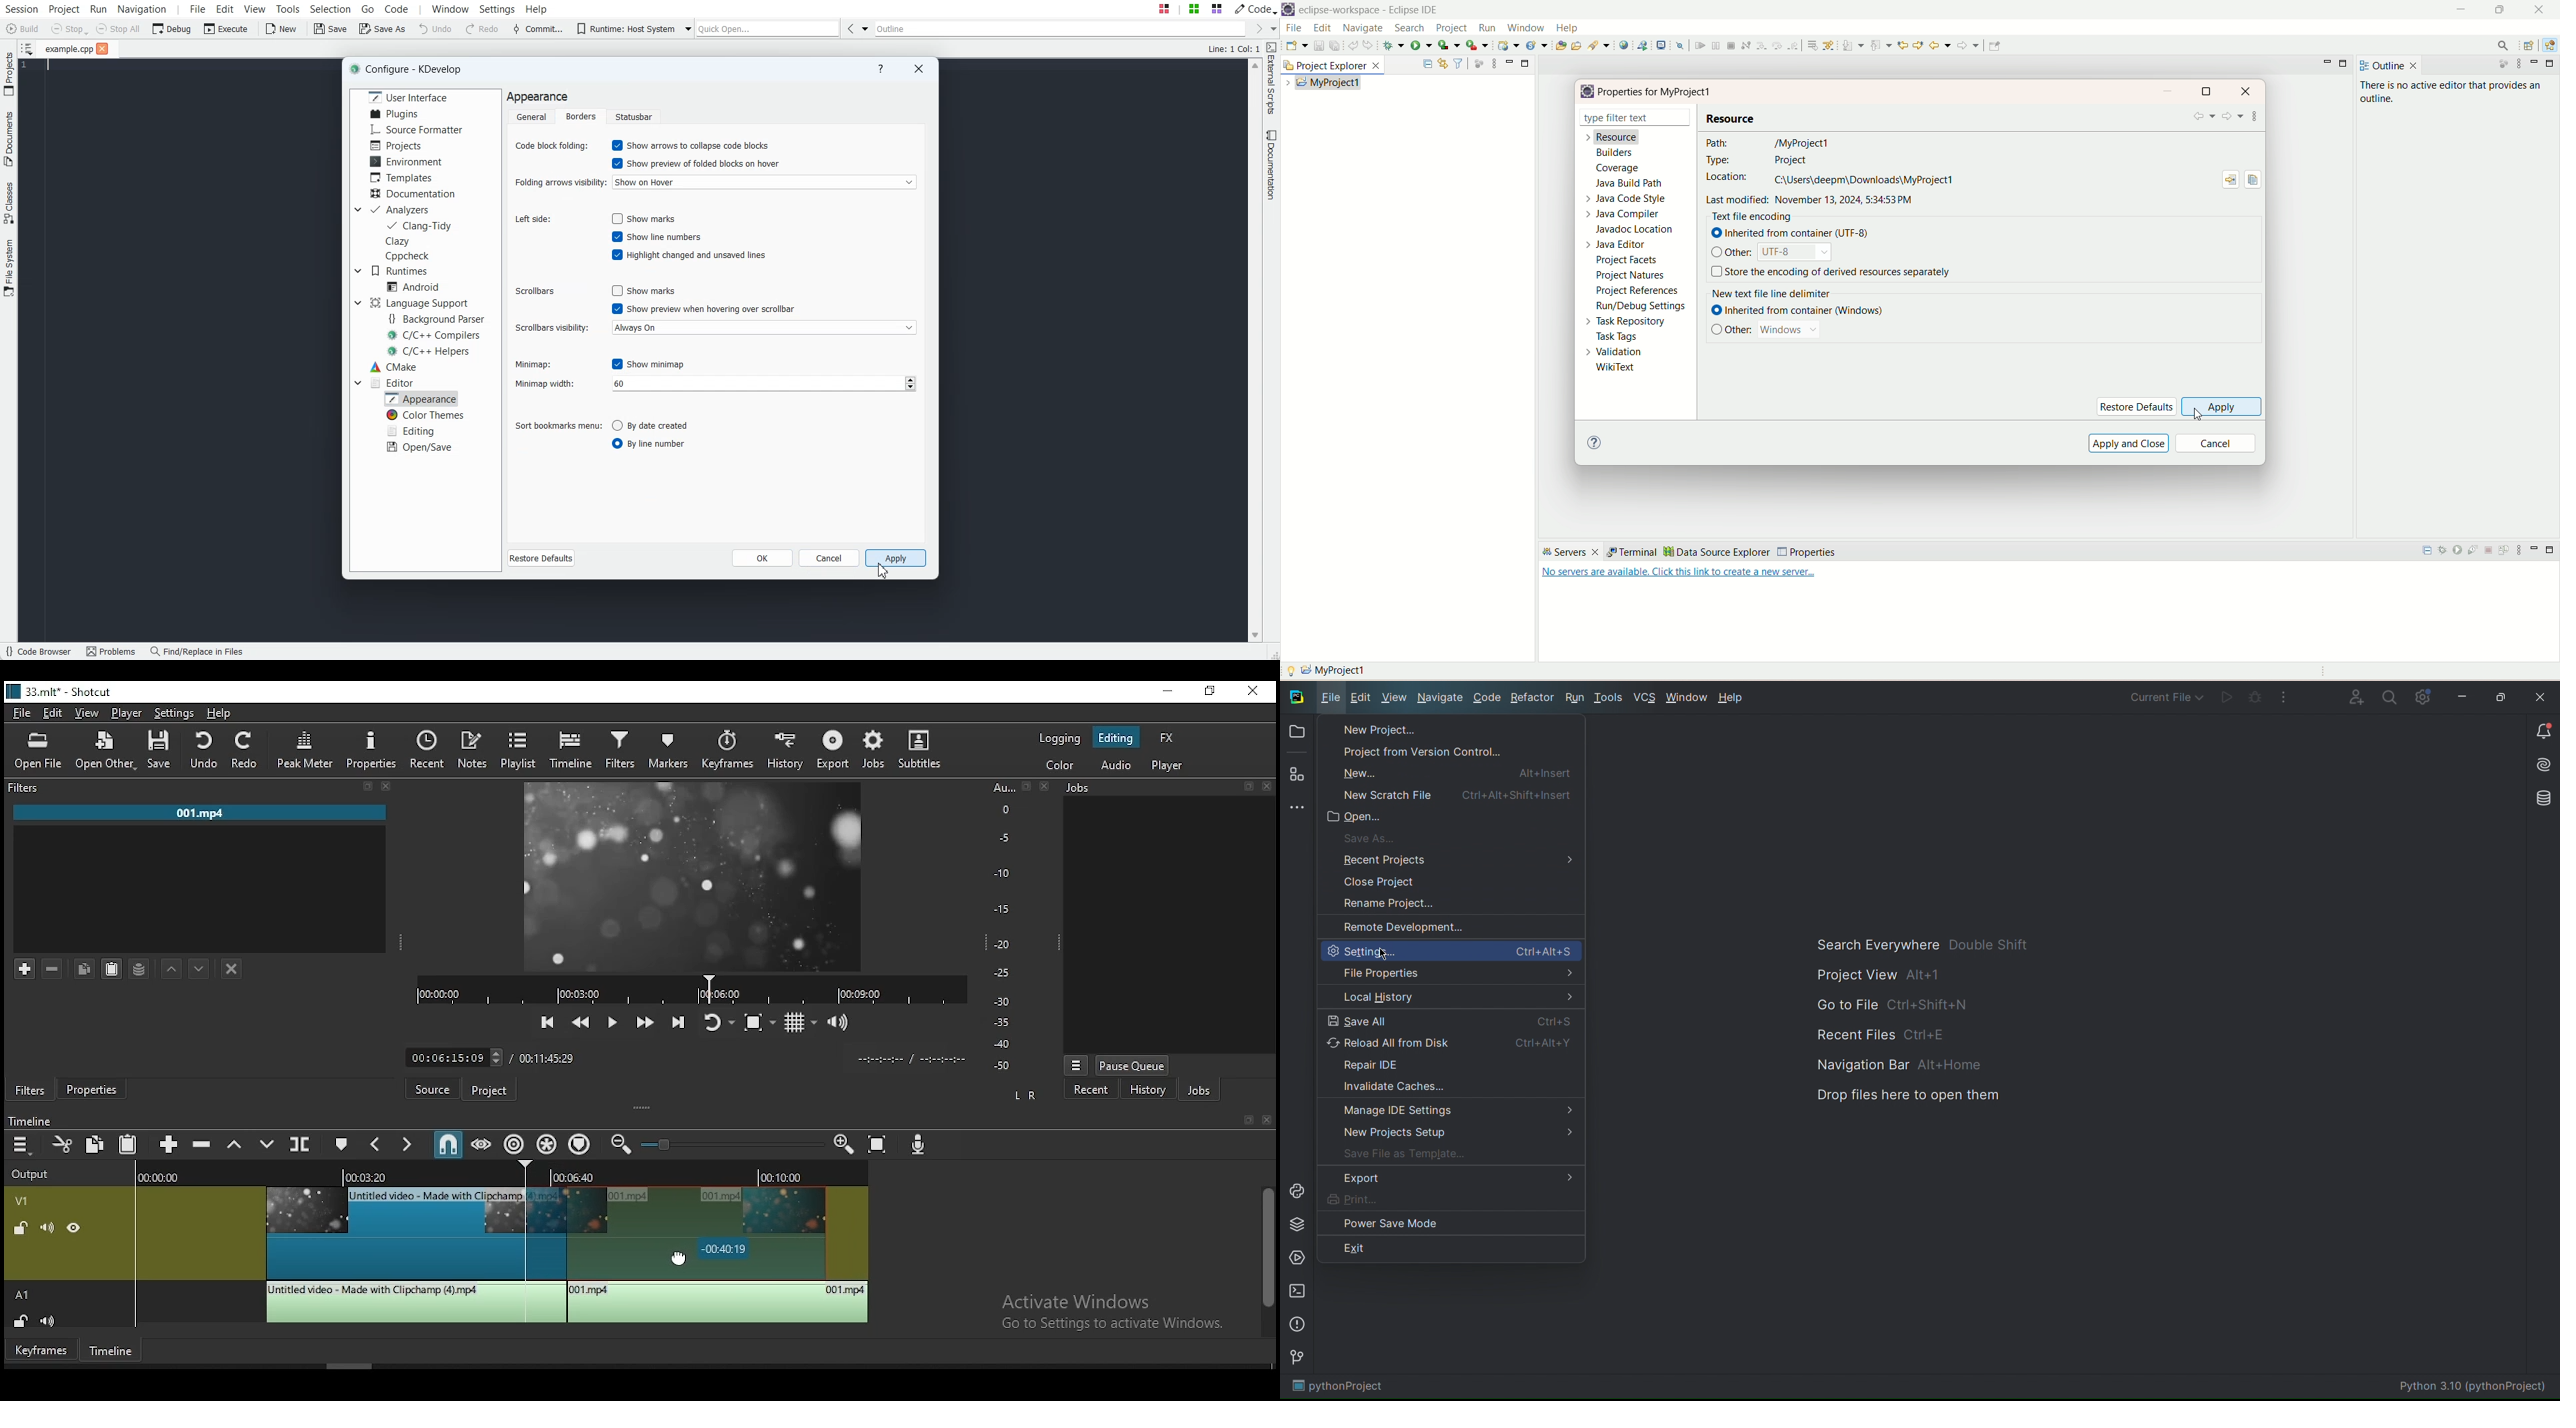 Image resolution: width=2576 pixels, height=1428 pixels. Describe the element at coordinates (2522, 551) in the screenshot. I see `view menu` at that location.